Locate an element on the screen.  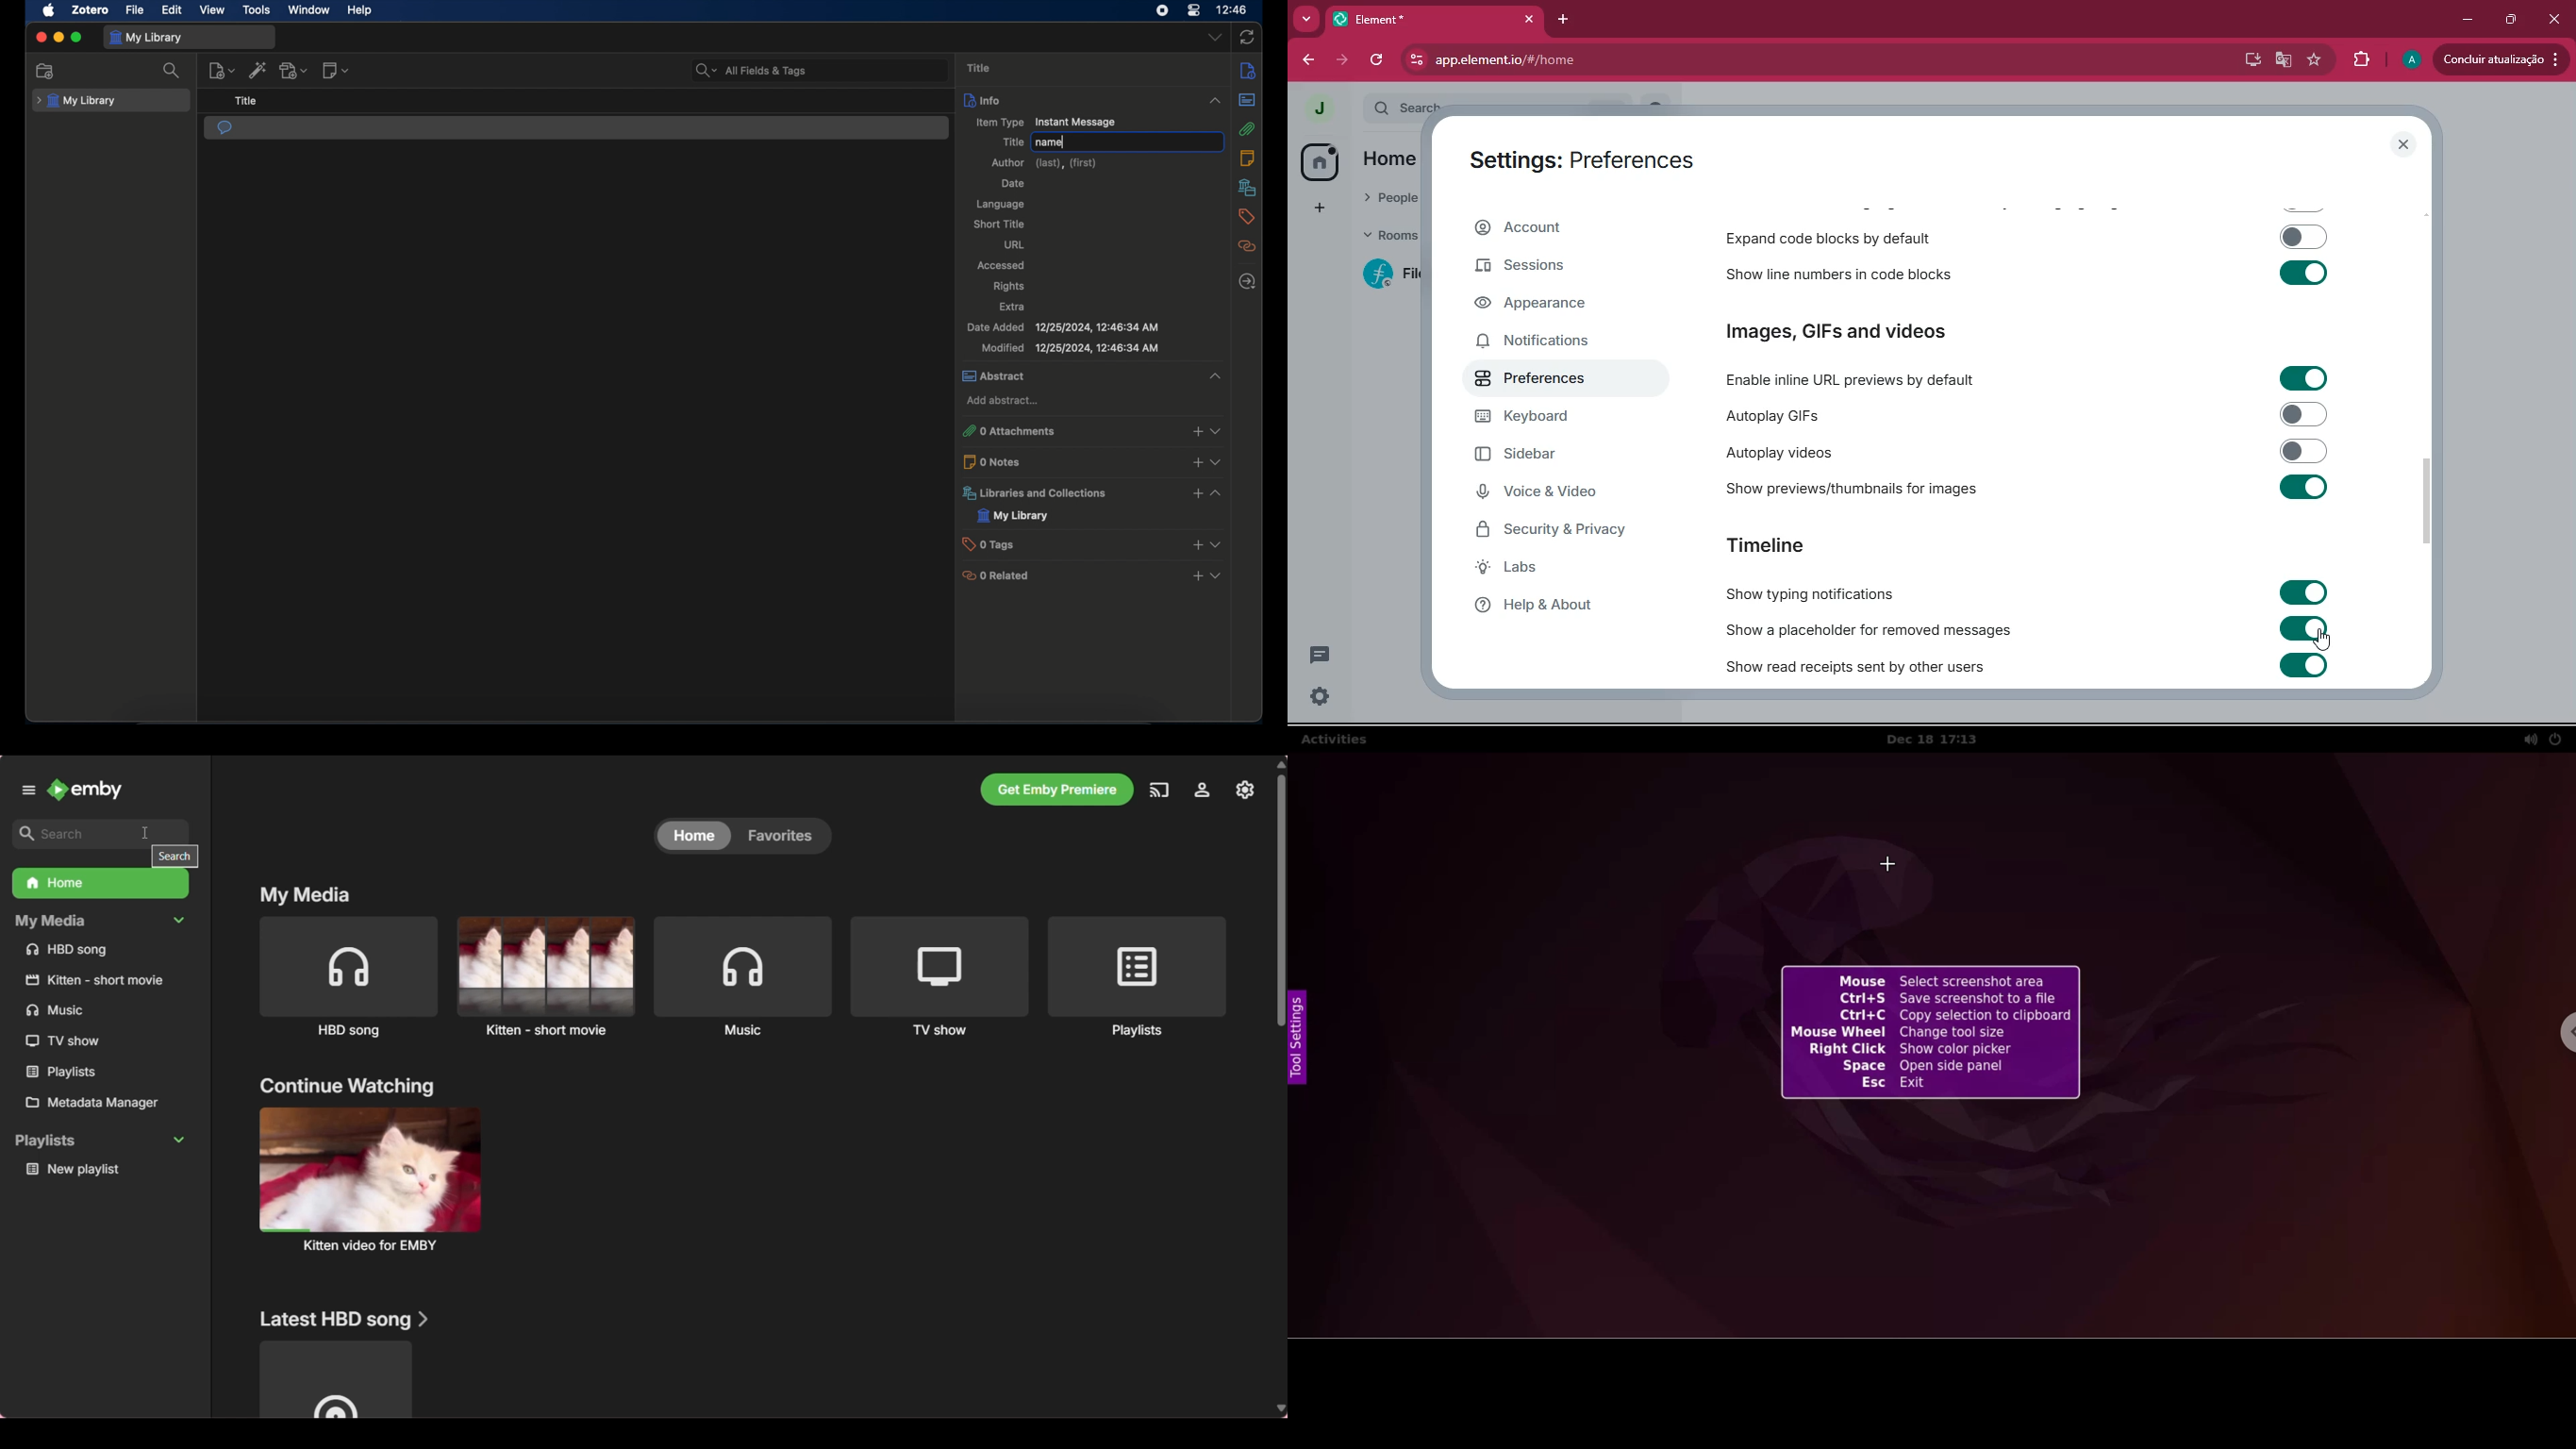
Playlists is located at coordinates (1137, 977).